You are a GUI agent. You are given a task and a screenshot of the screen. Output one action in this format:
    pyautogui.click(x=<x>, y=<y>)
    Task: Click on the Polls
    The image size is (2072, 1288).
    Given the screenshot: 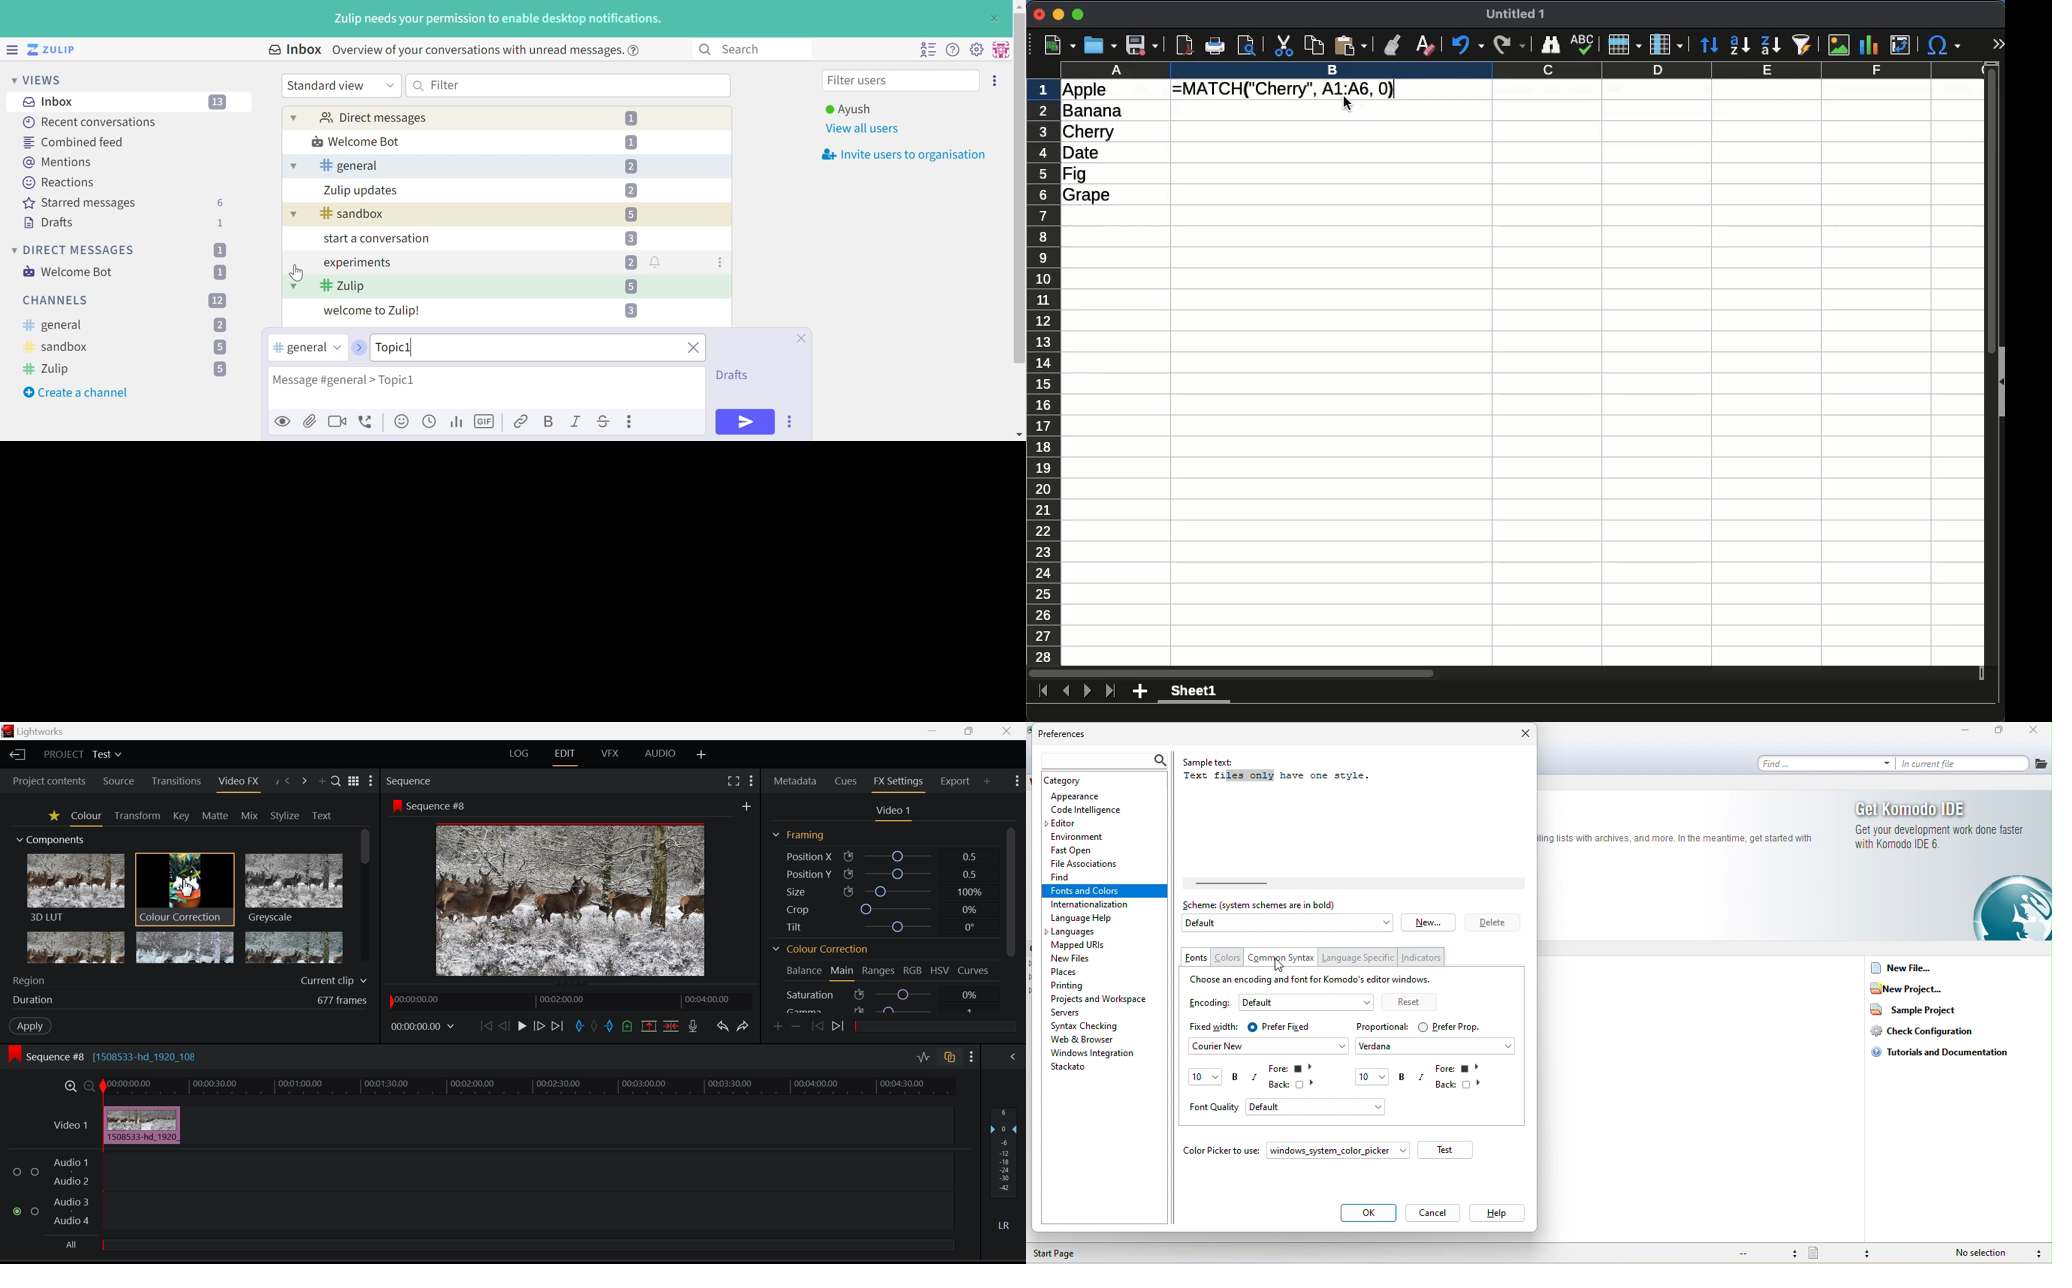 What is the action you would take?
    pyautogui.click(x=457, y=421)
    